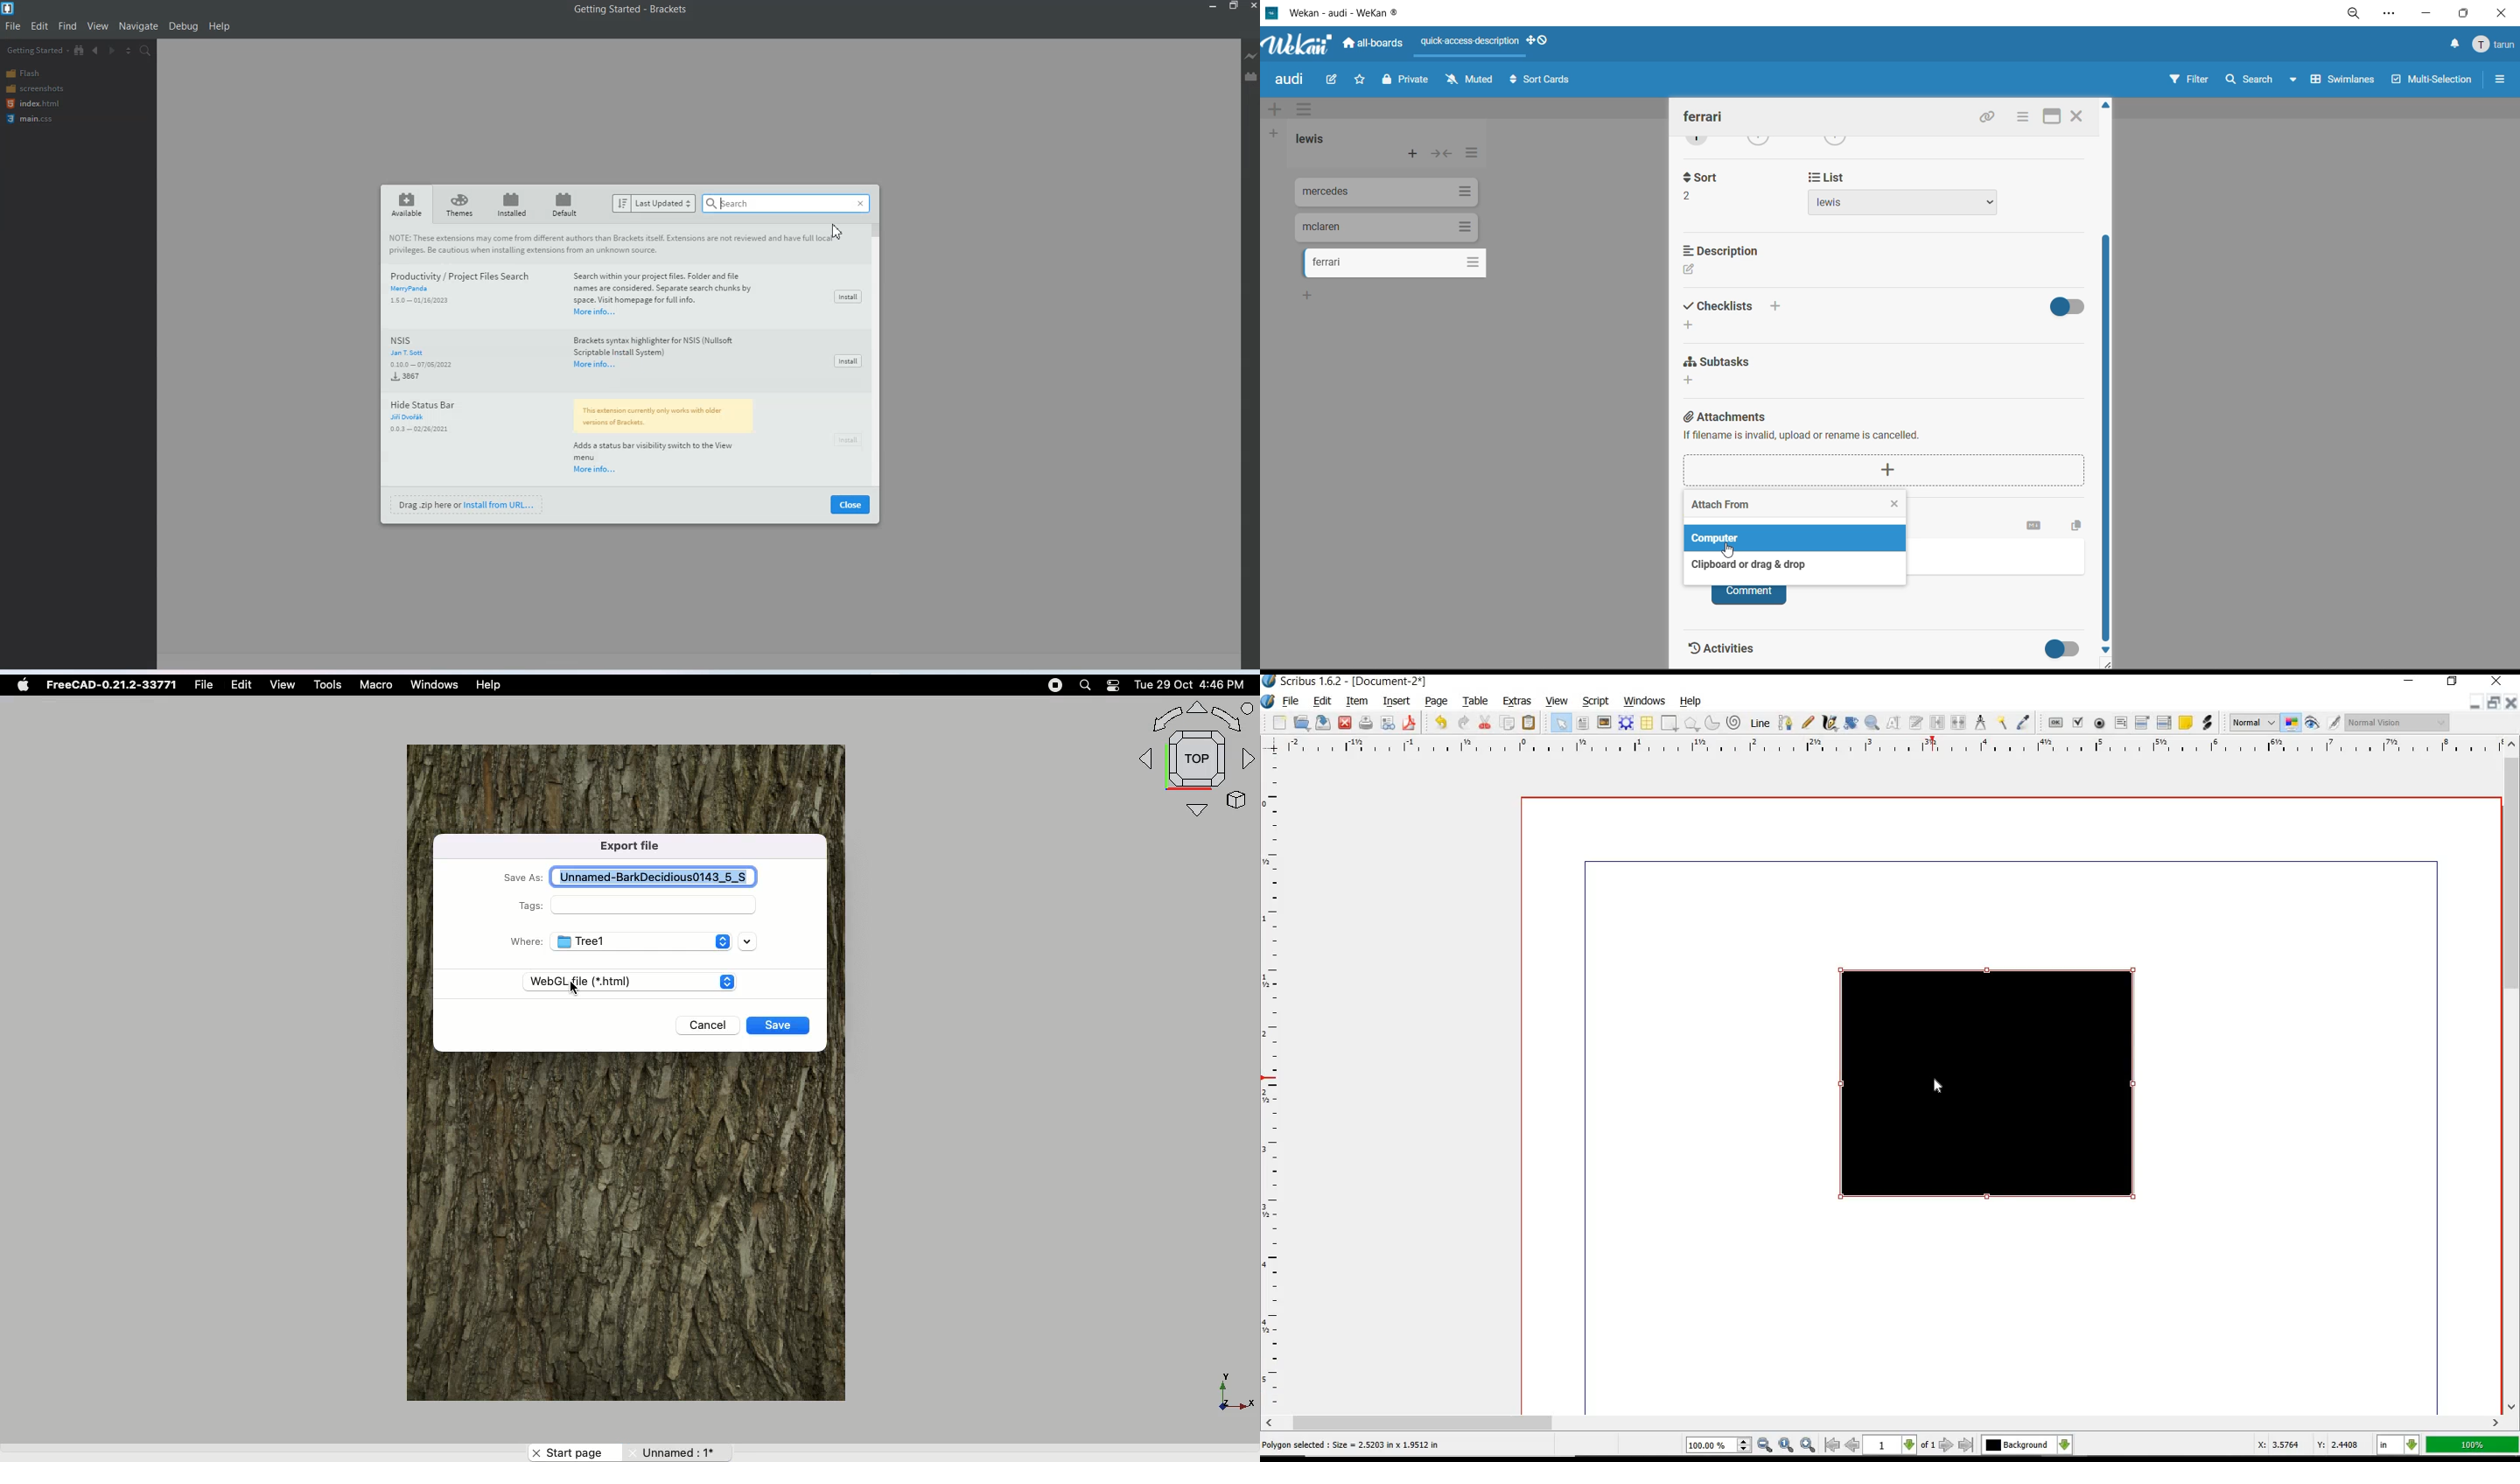  Describe the element at coordinates (779, 1025) in the screenshot. I see `Save` at that location.